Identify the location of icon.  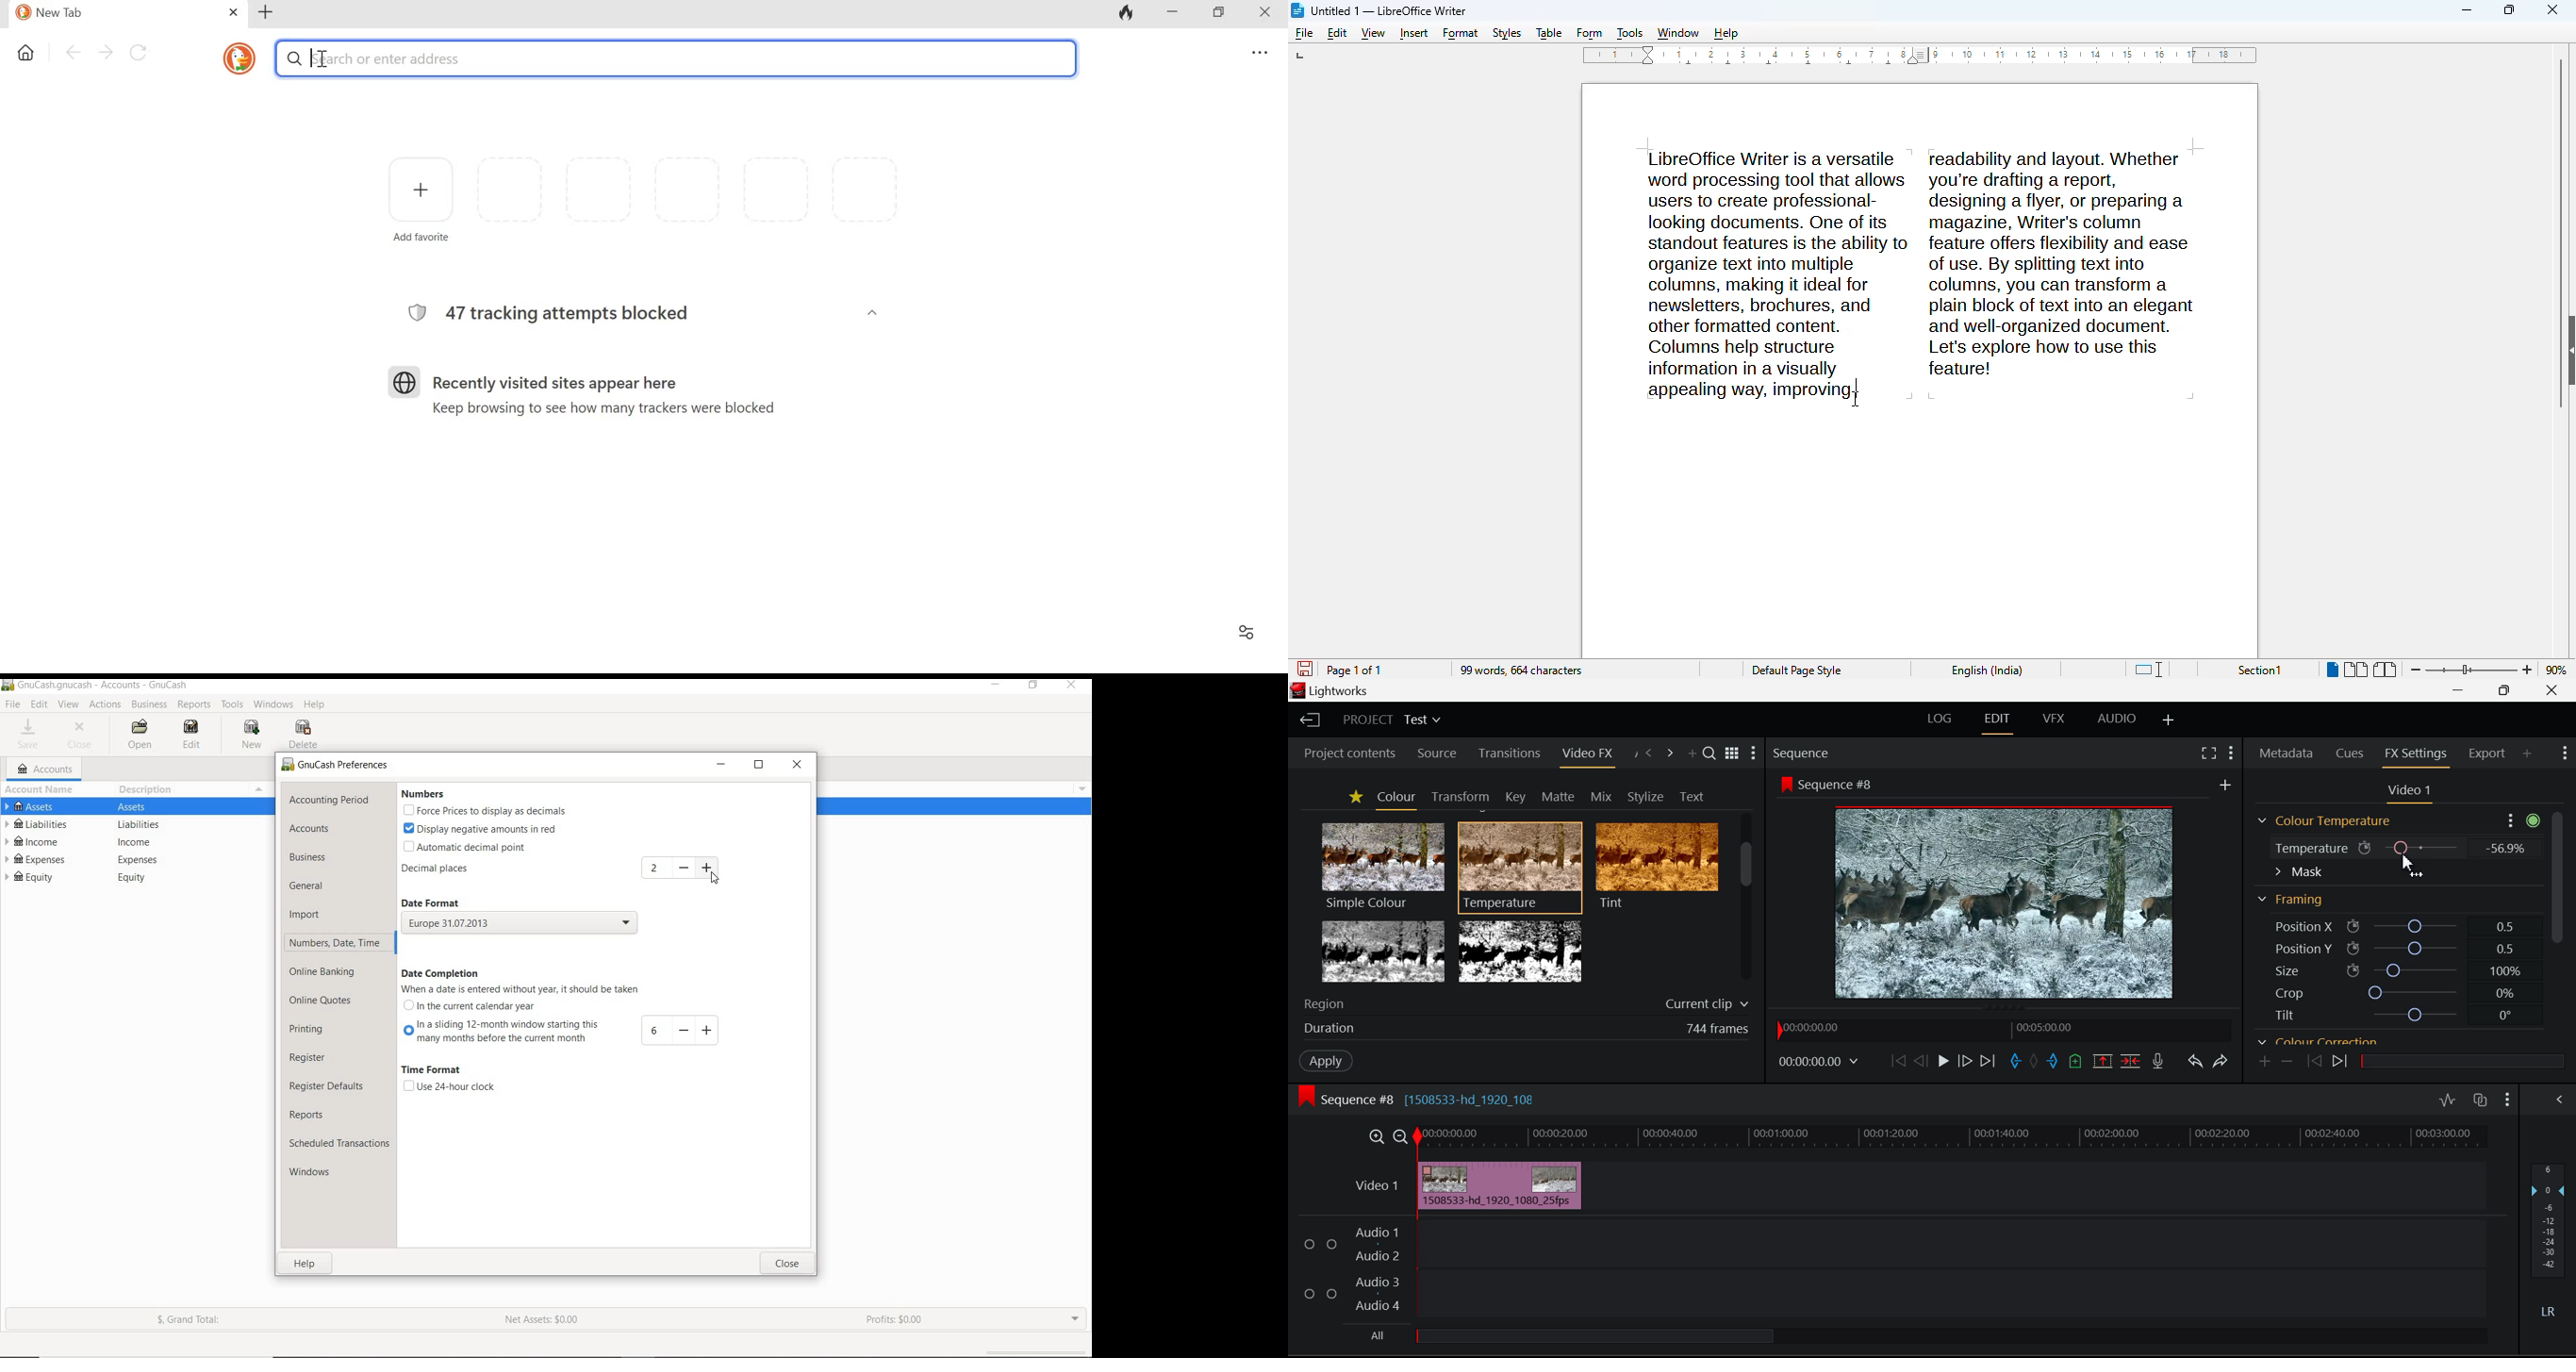
(2353, 971).